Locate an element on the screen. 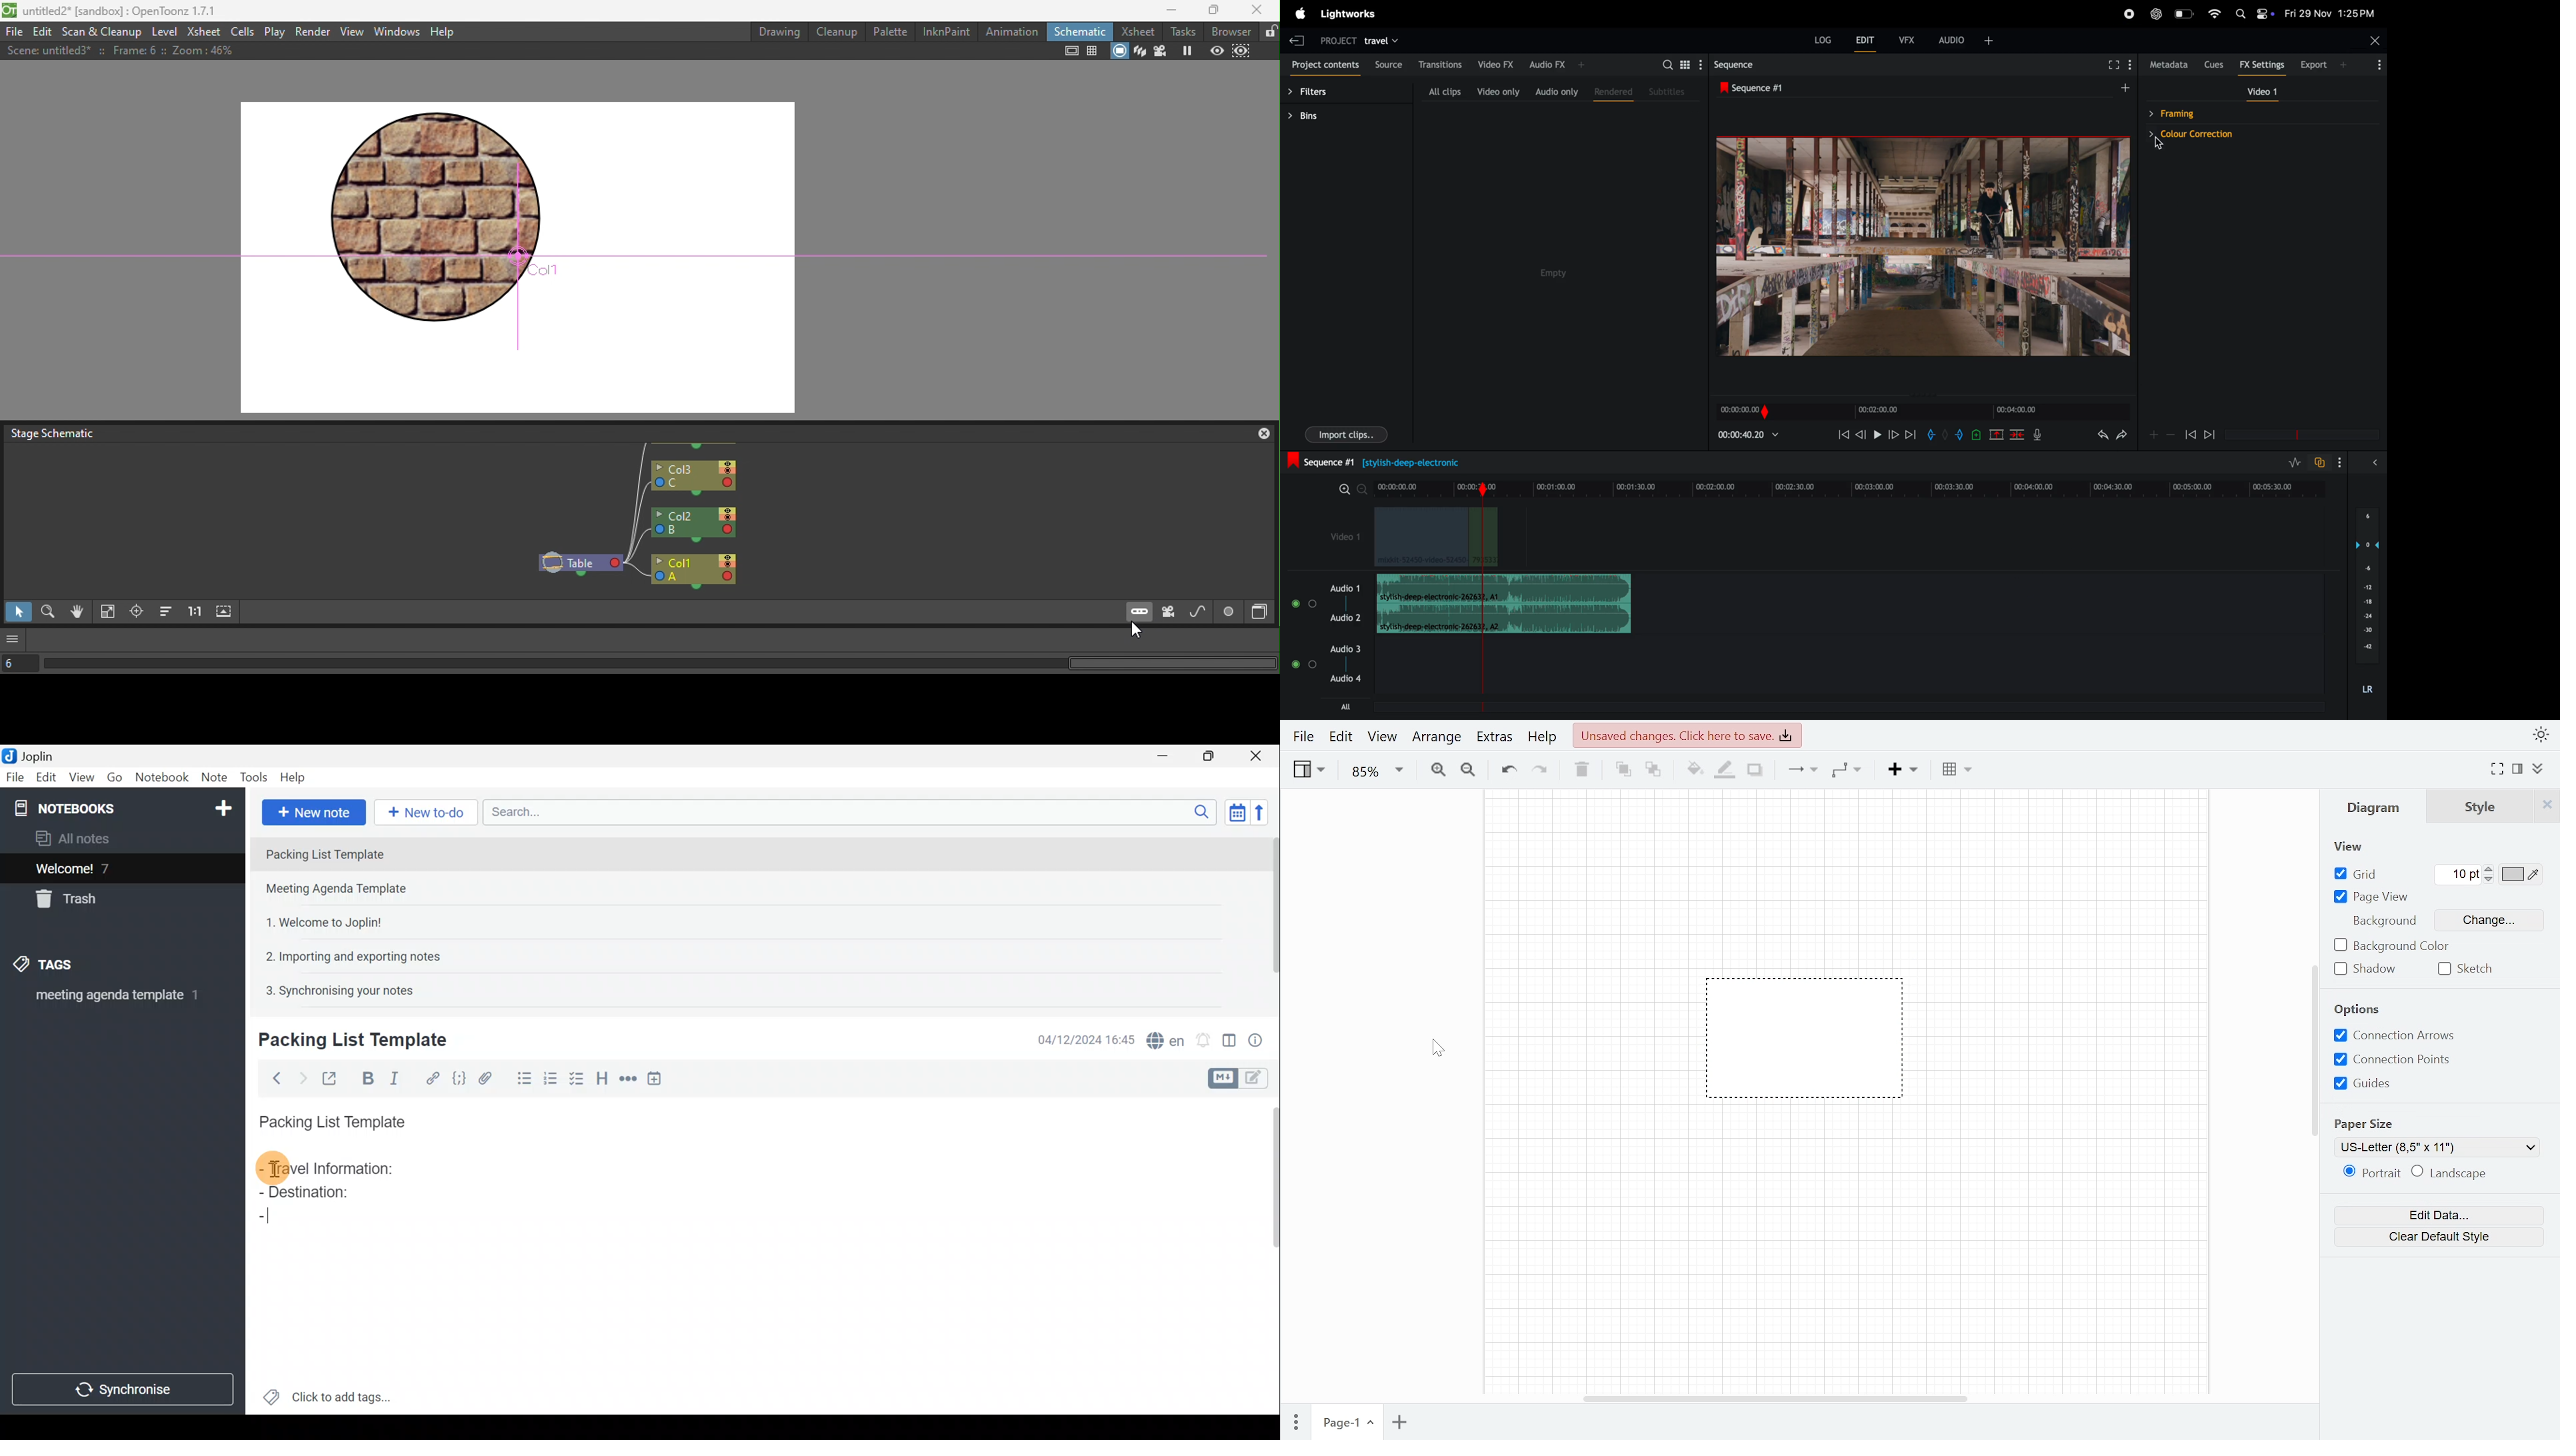 The width and height of the screenshot is (2576, 1456). Bulleted list is located at coordinates (521, 1081).